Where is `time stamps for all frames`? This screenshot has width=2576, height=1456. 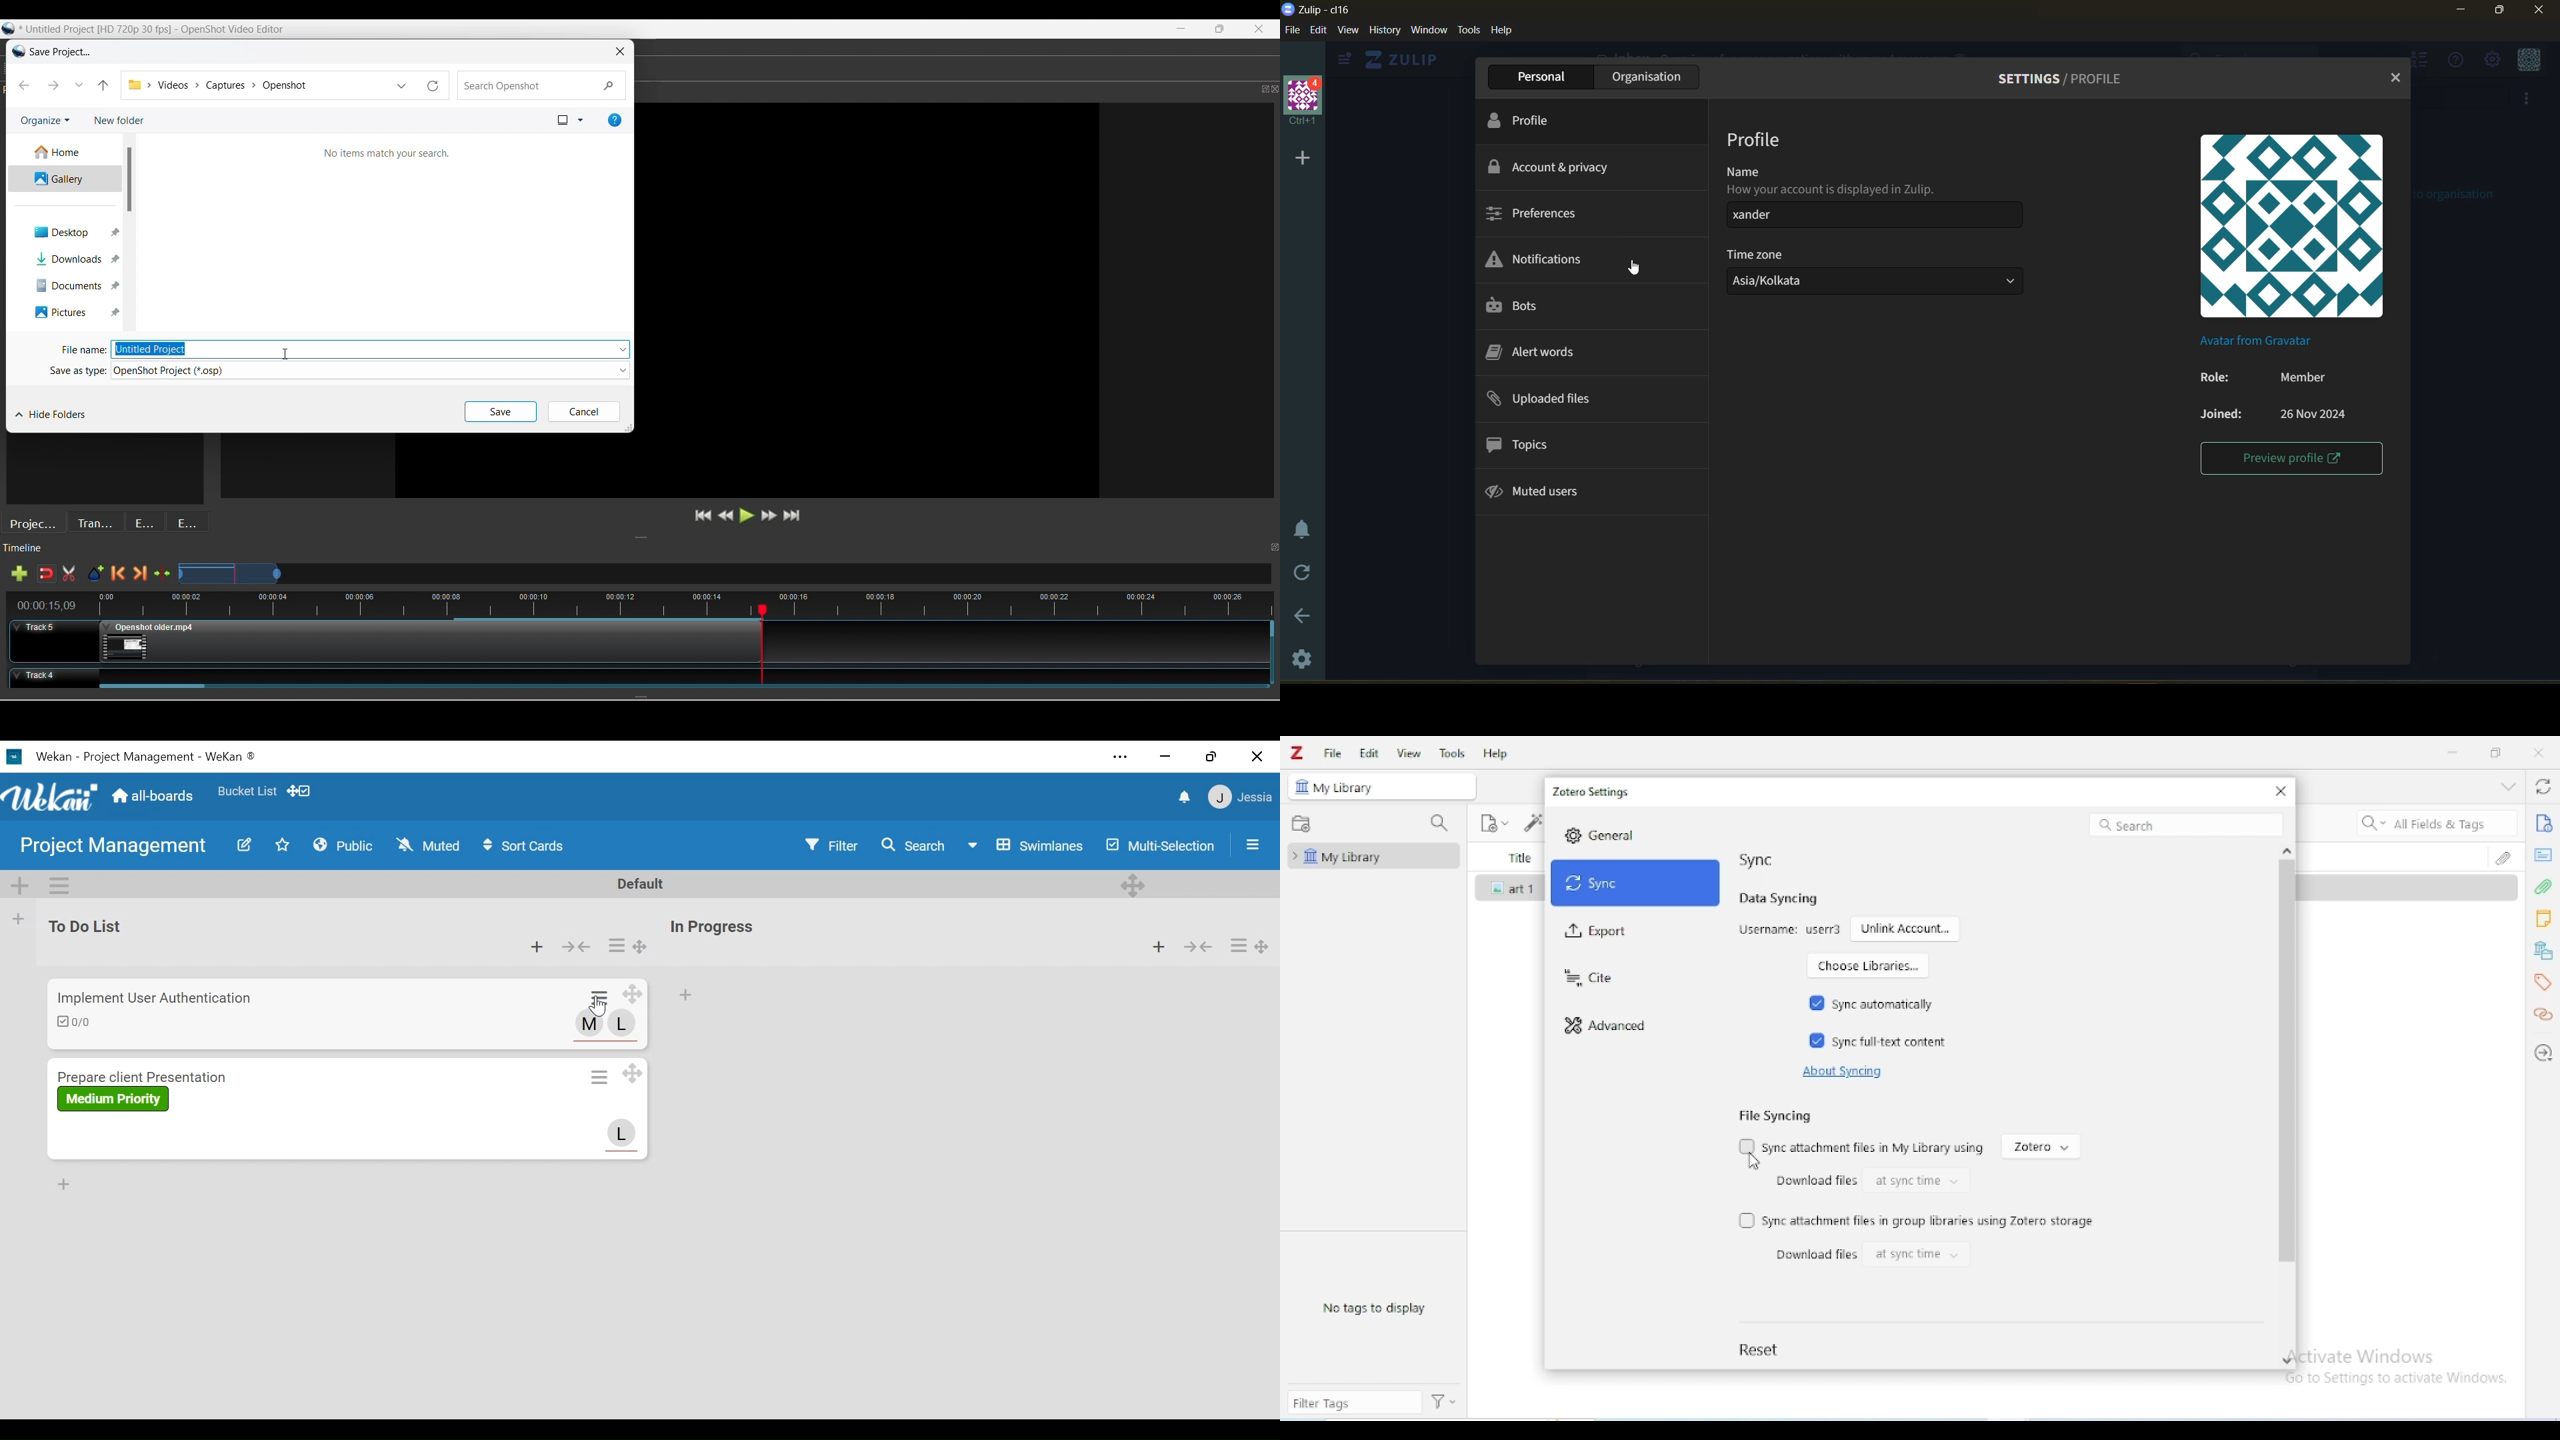
time stamps for all frames is located at coordinates (1025, 605).